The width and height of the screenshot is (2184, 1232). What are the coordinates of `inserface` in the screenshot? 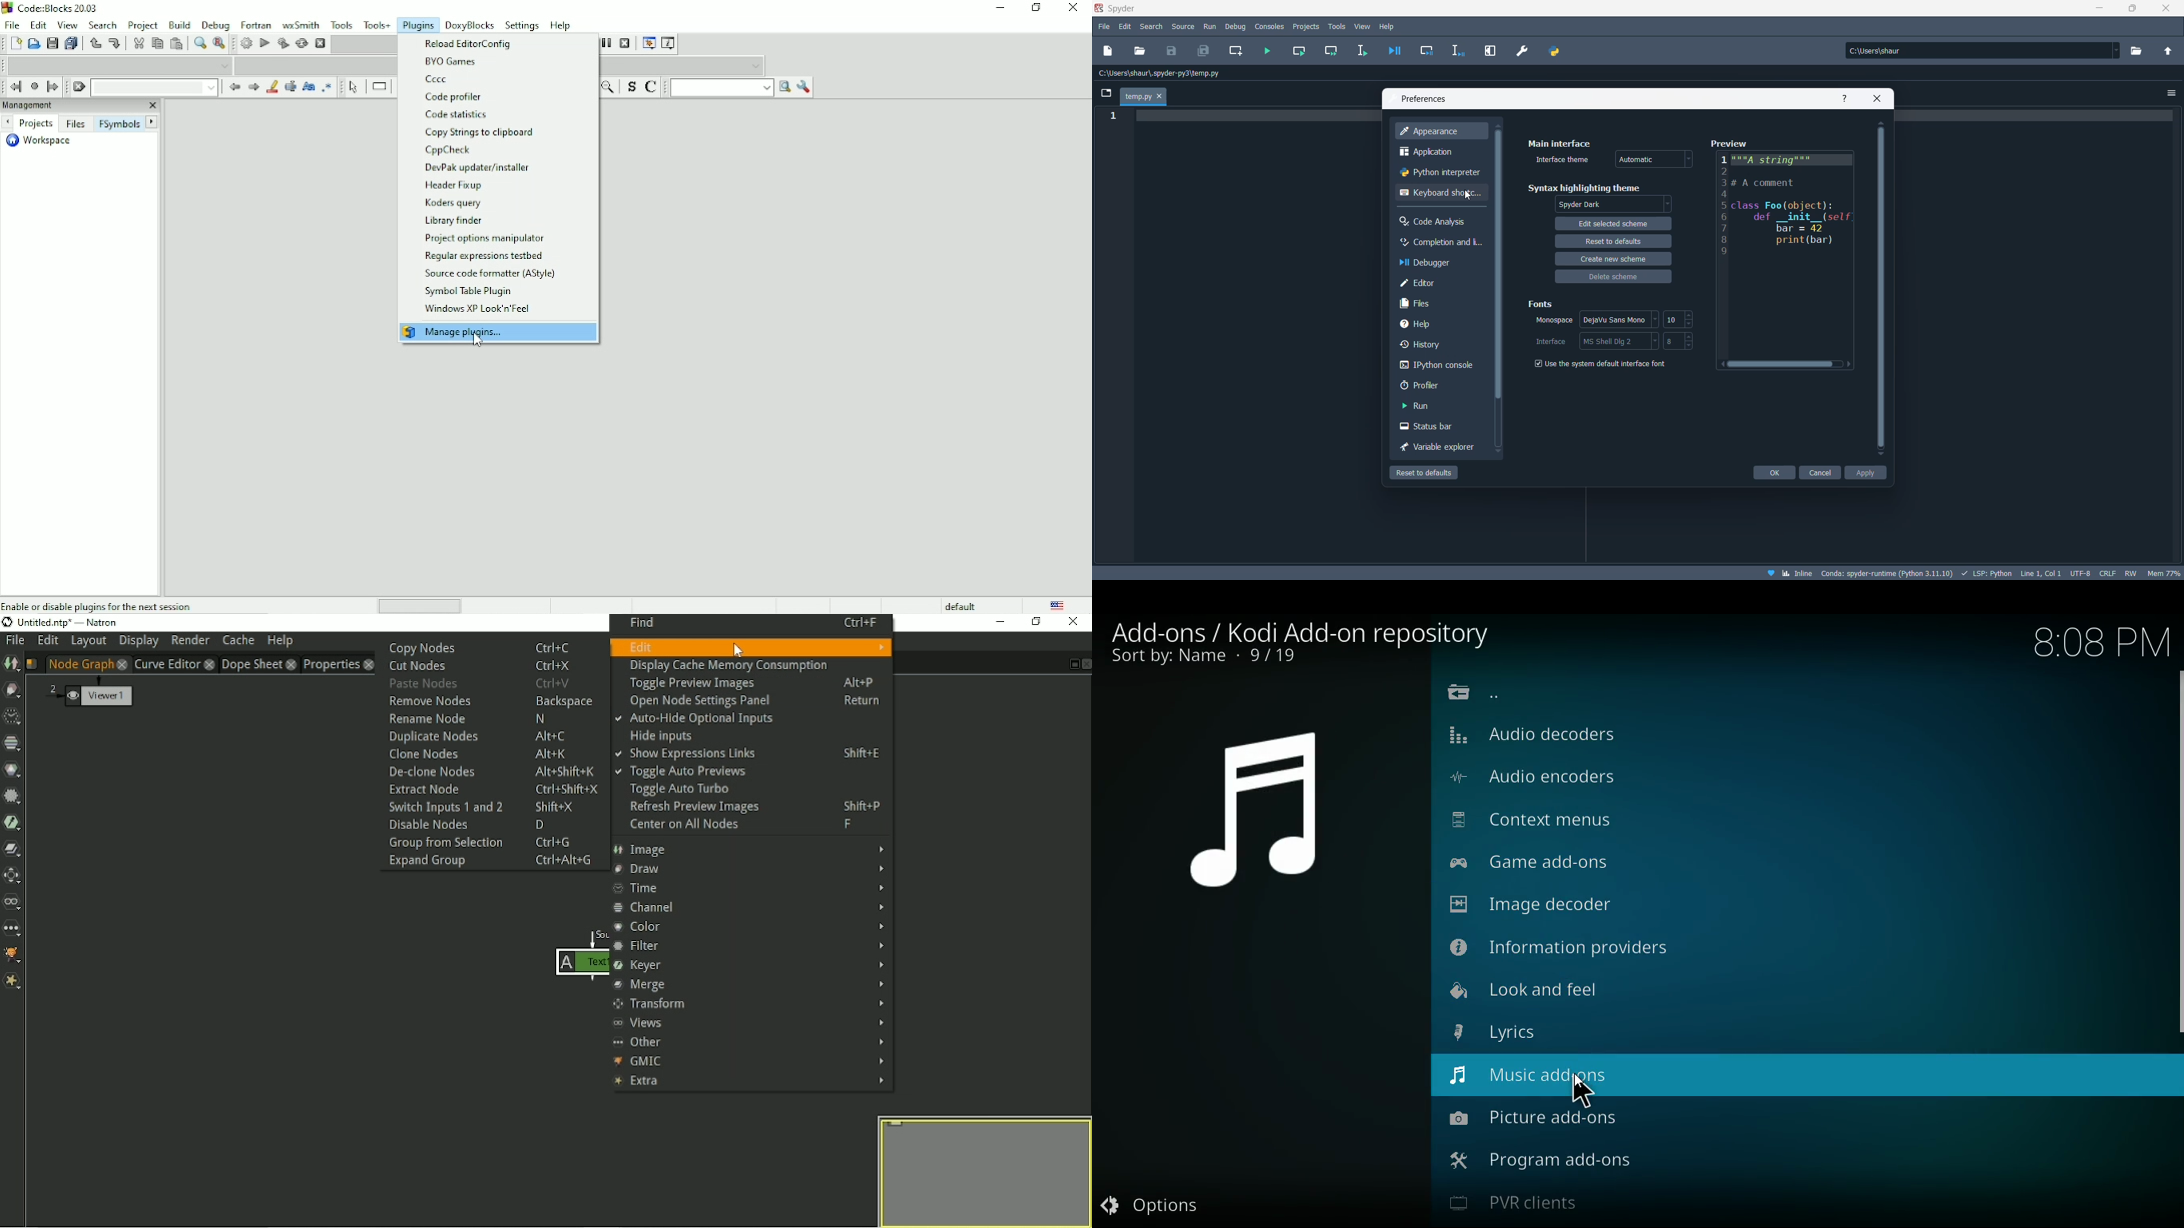 It's located at (1550, 342).